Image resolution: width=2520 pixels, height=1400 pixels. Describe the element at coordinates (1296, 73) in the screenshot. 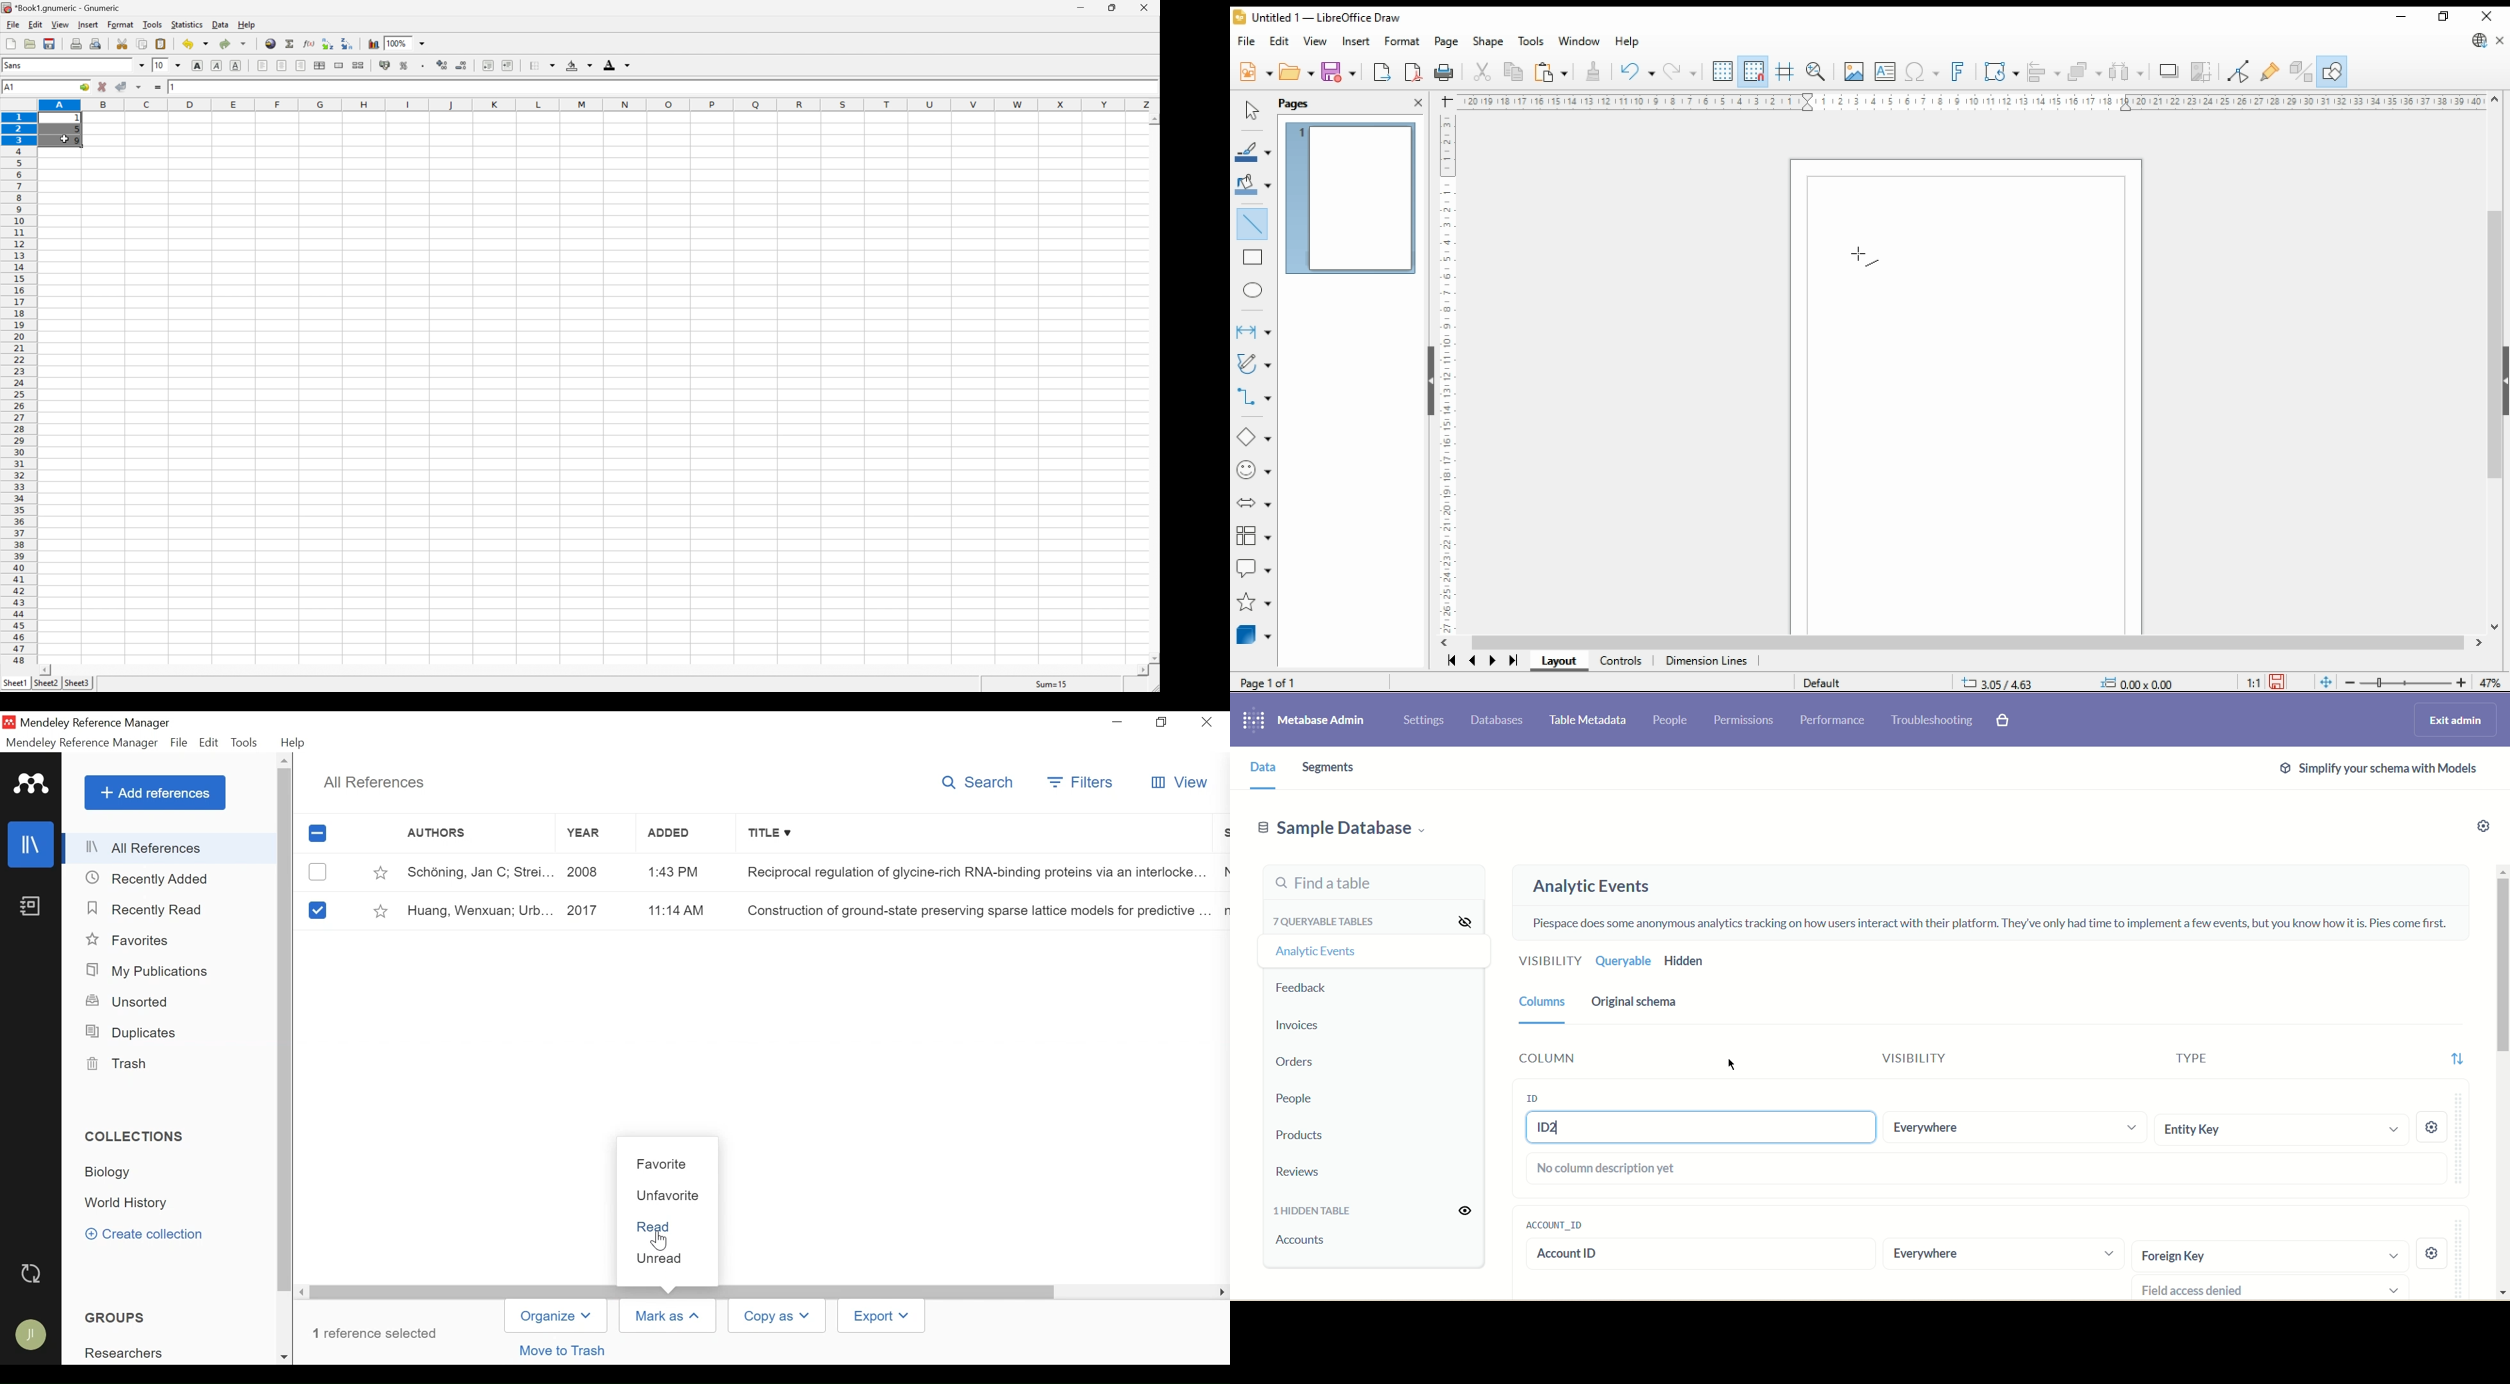

I see `open` at that location.